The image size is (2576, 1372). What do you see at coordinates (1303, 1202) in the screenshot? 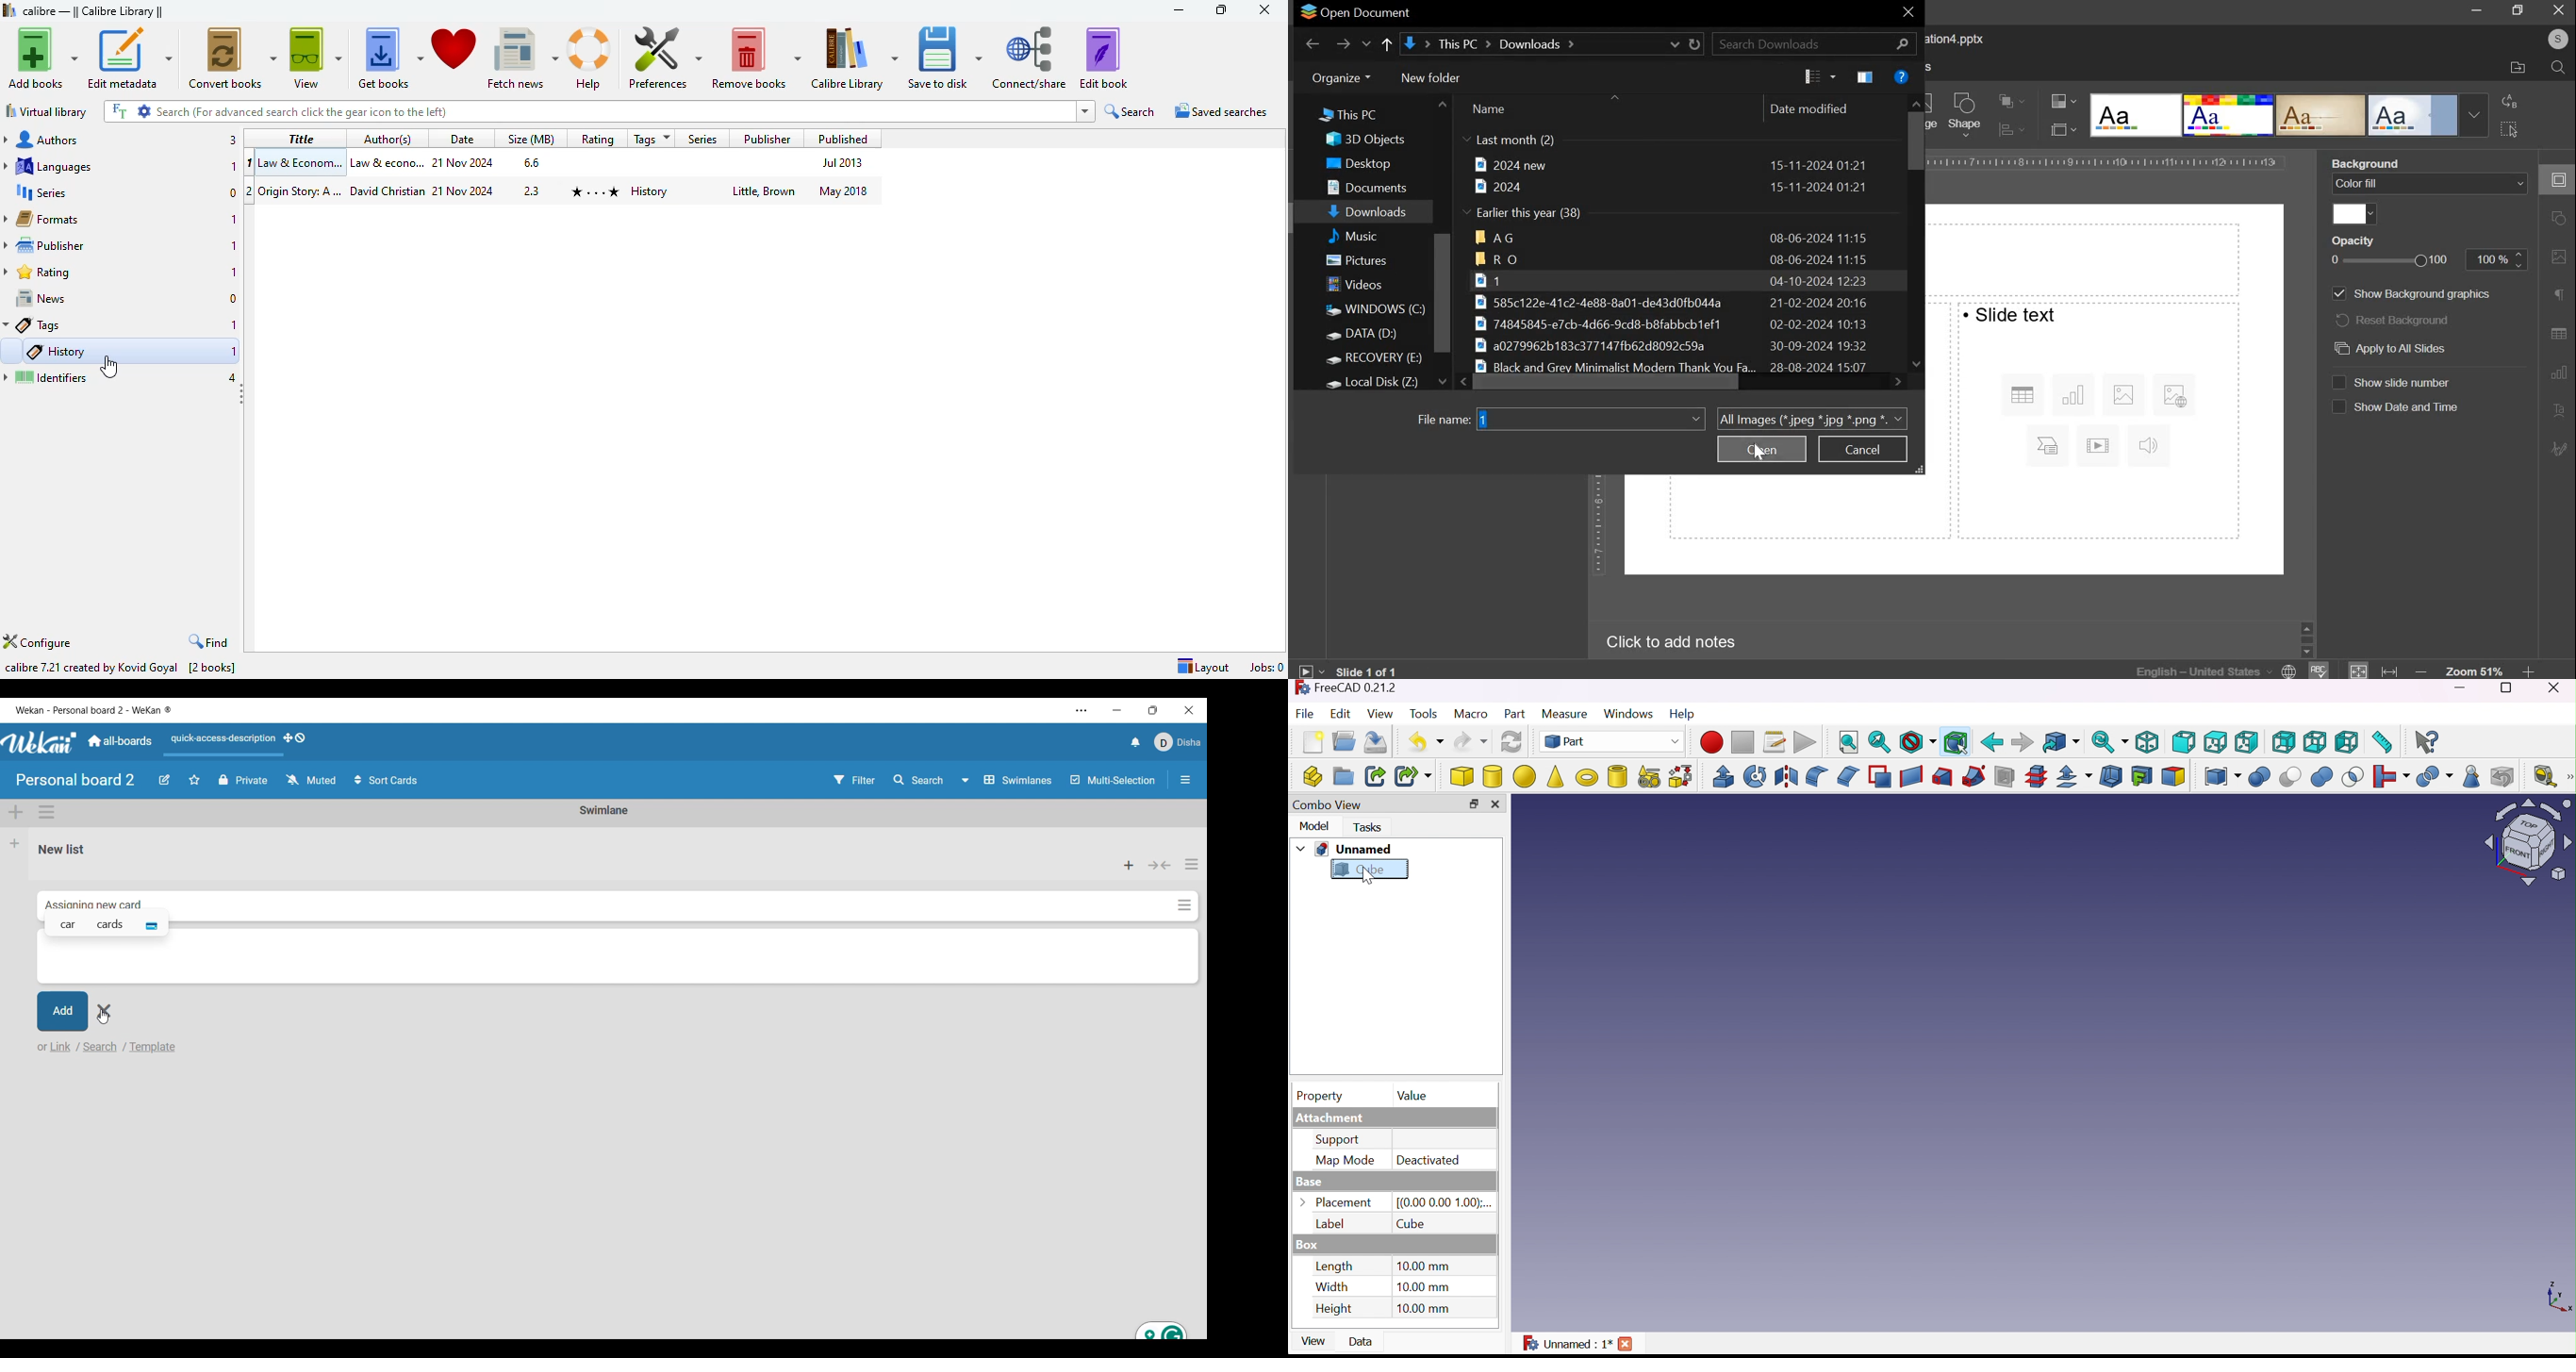
I see `Options` at bounding box center [1303, 1202].